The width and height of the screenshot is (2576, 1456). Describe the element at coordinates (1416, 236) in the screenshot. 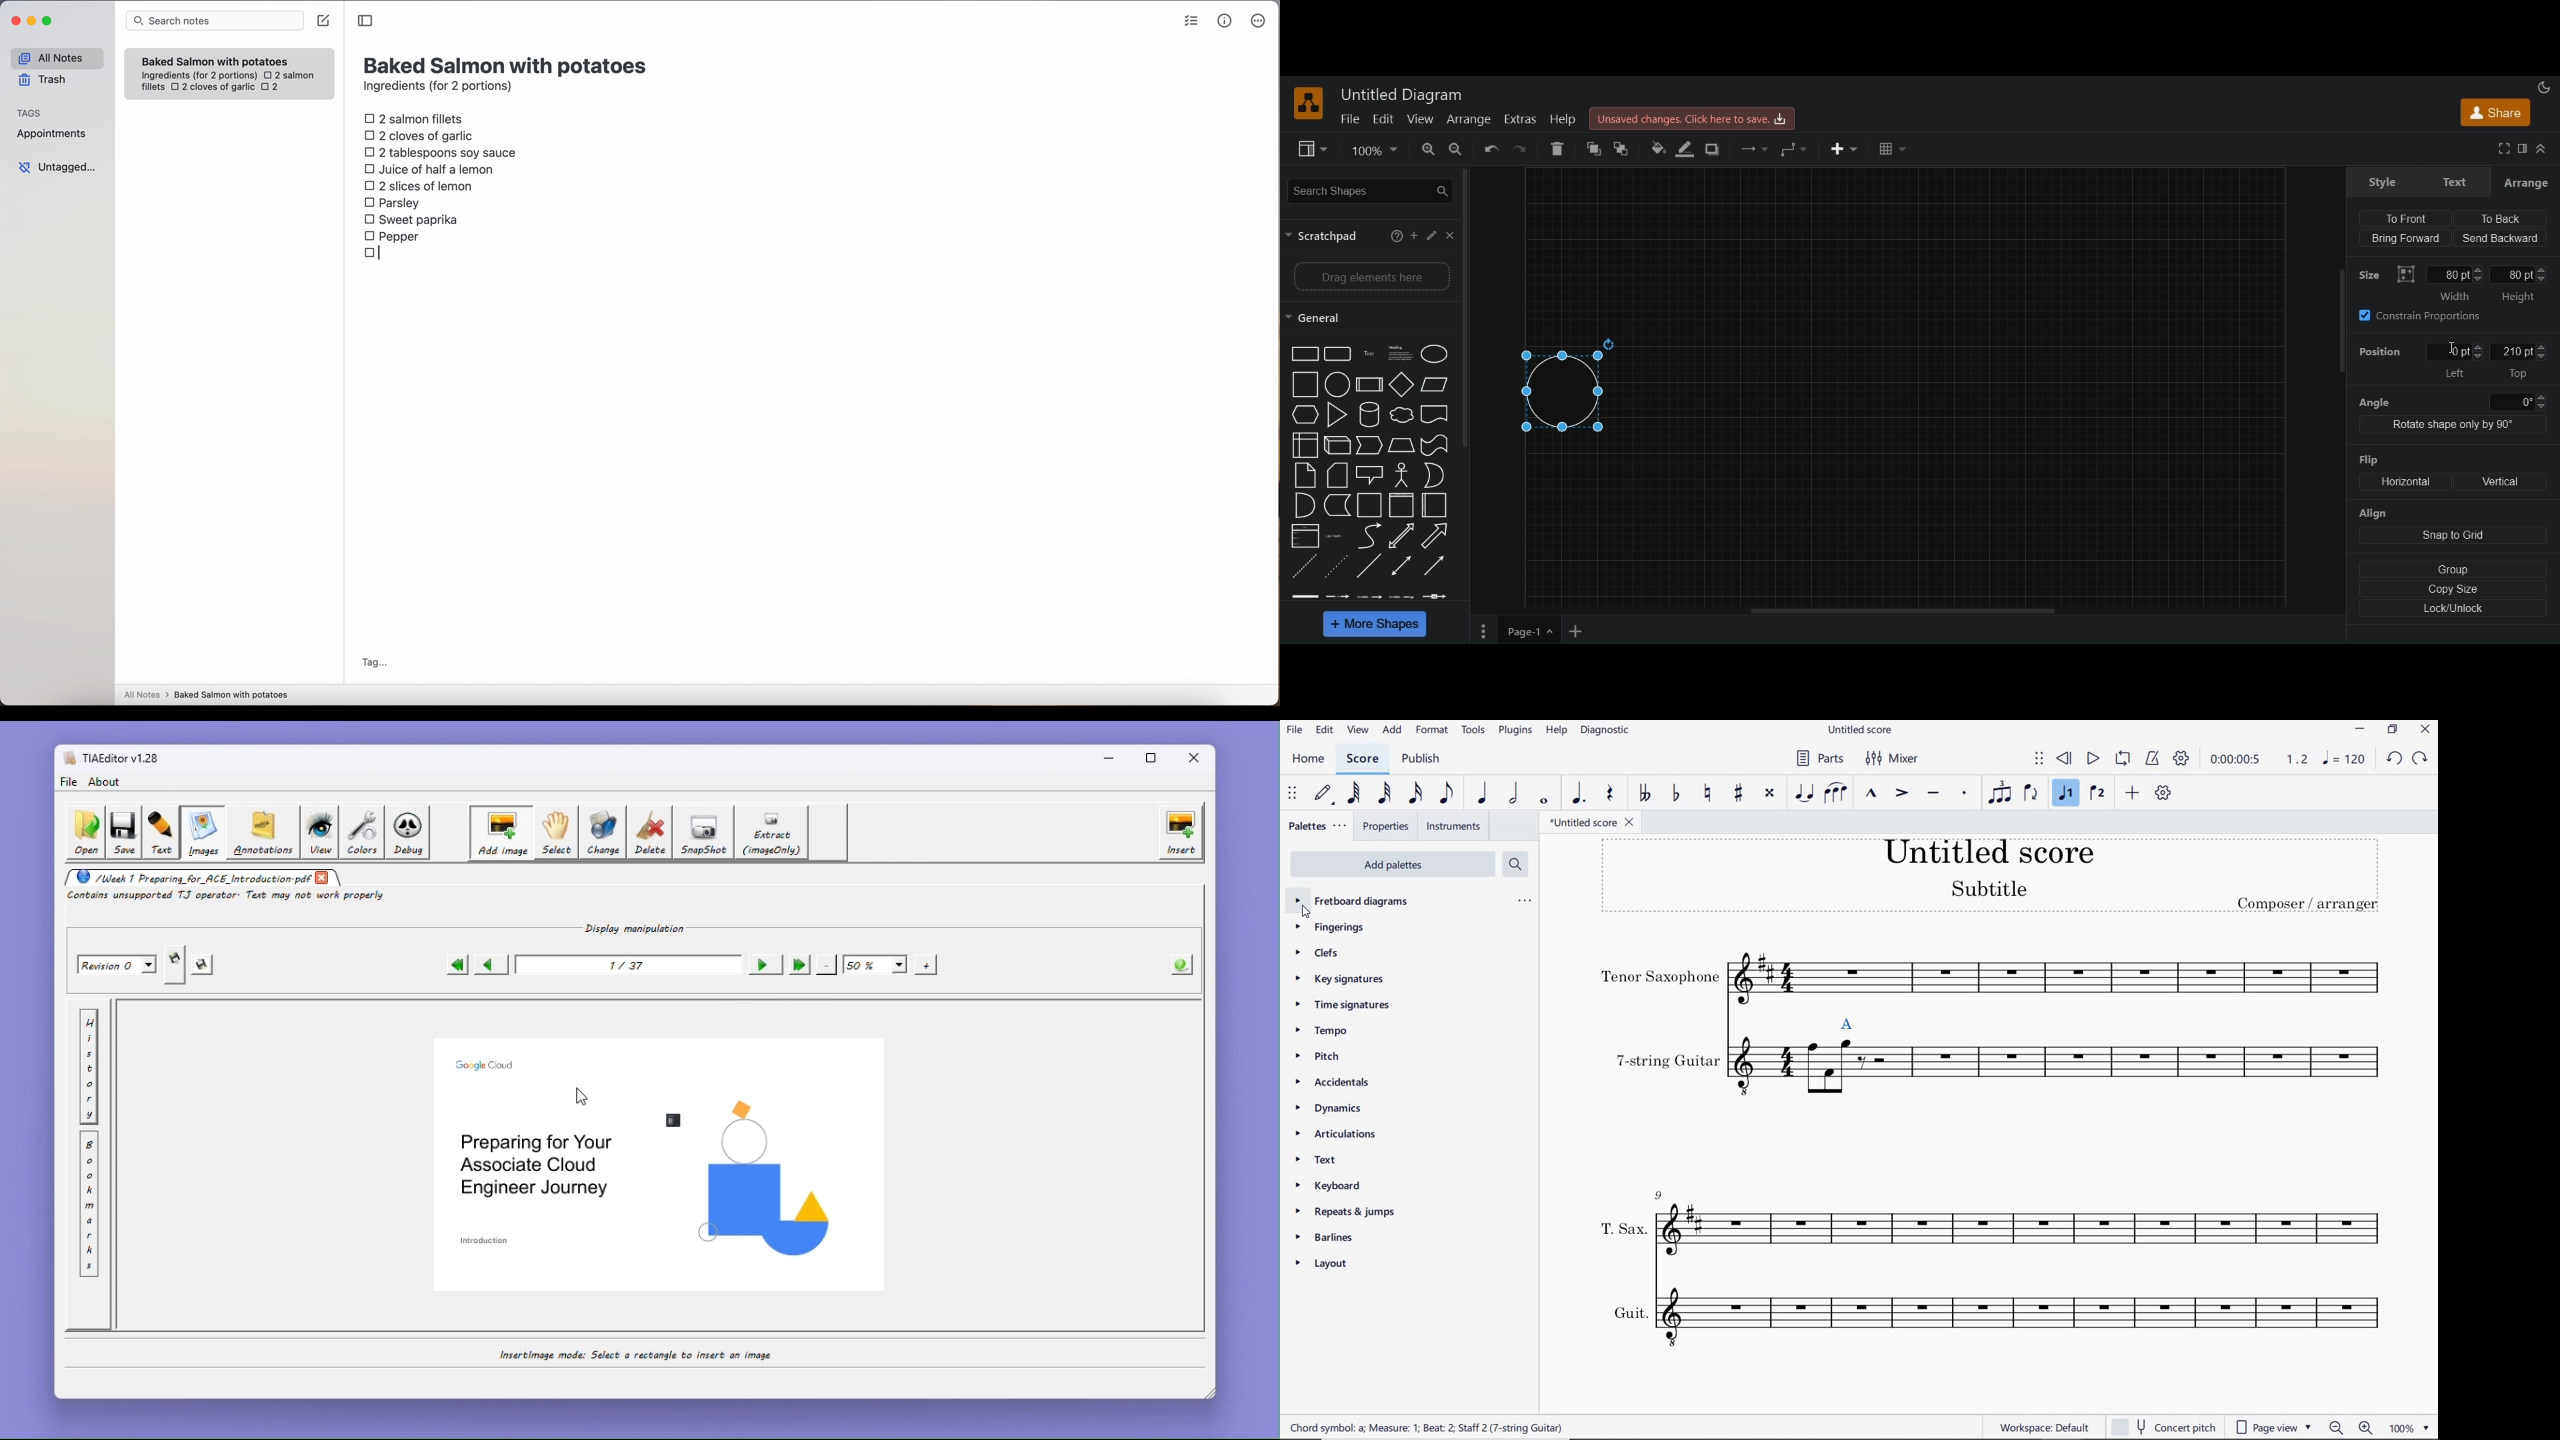

I see `add` at that location.